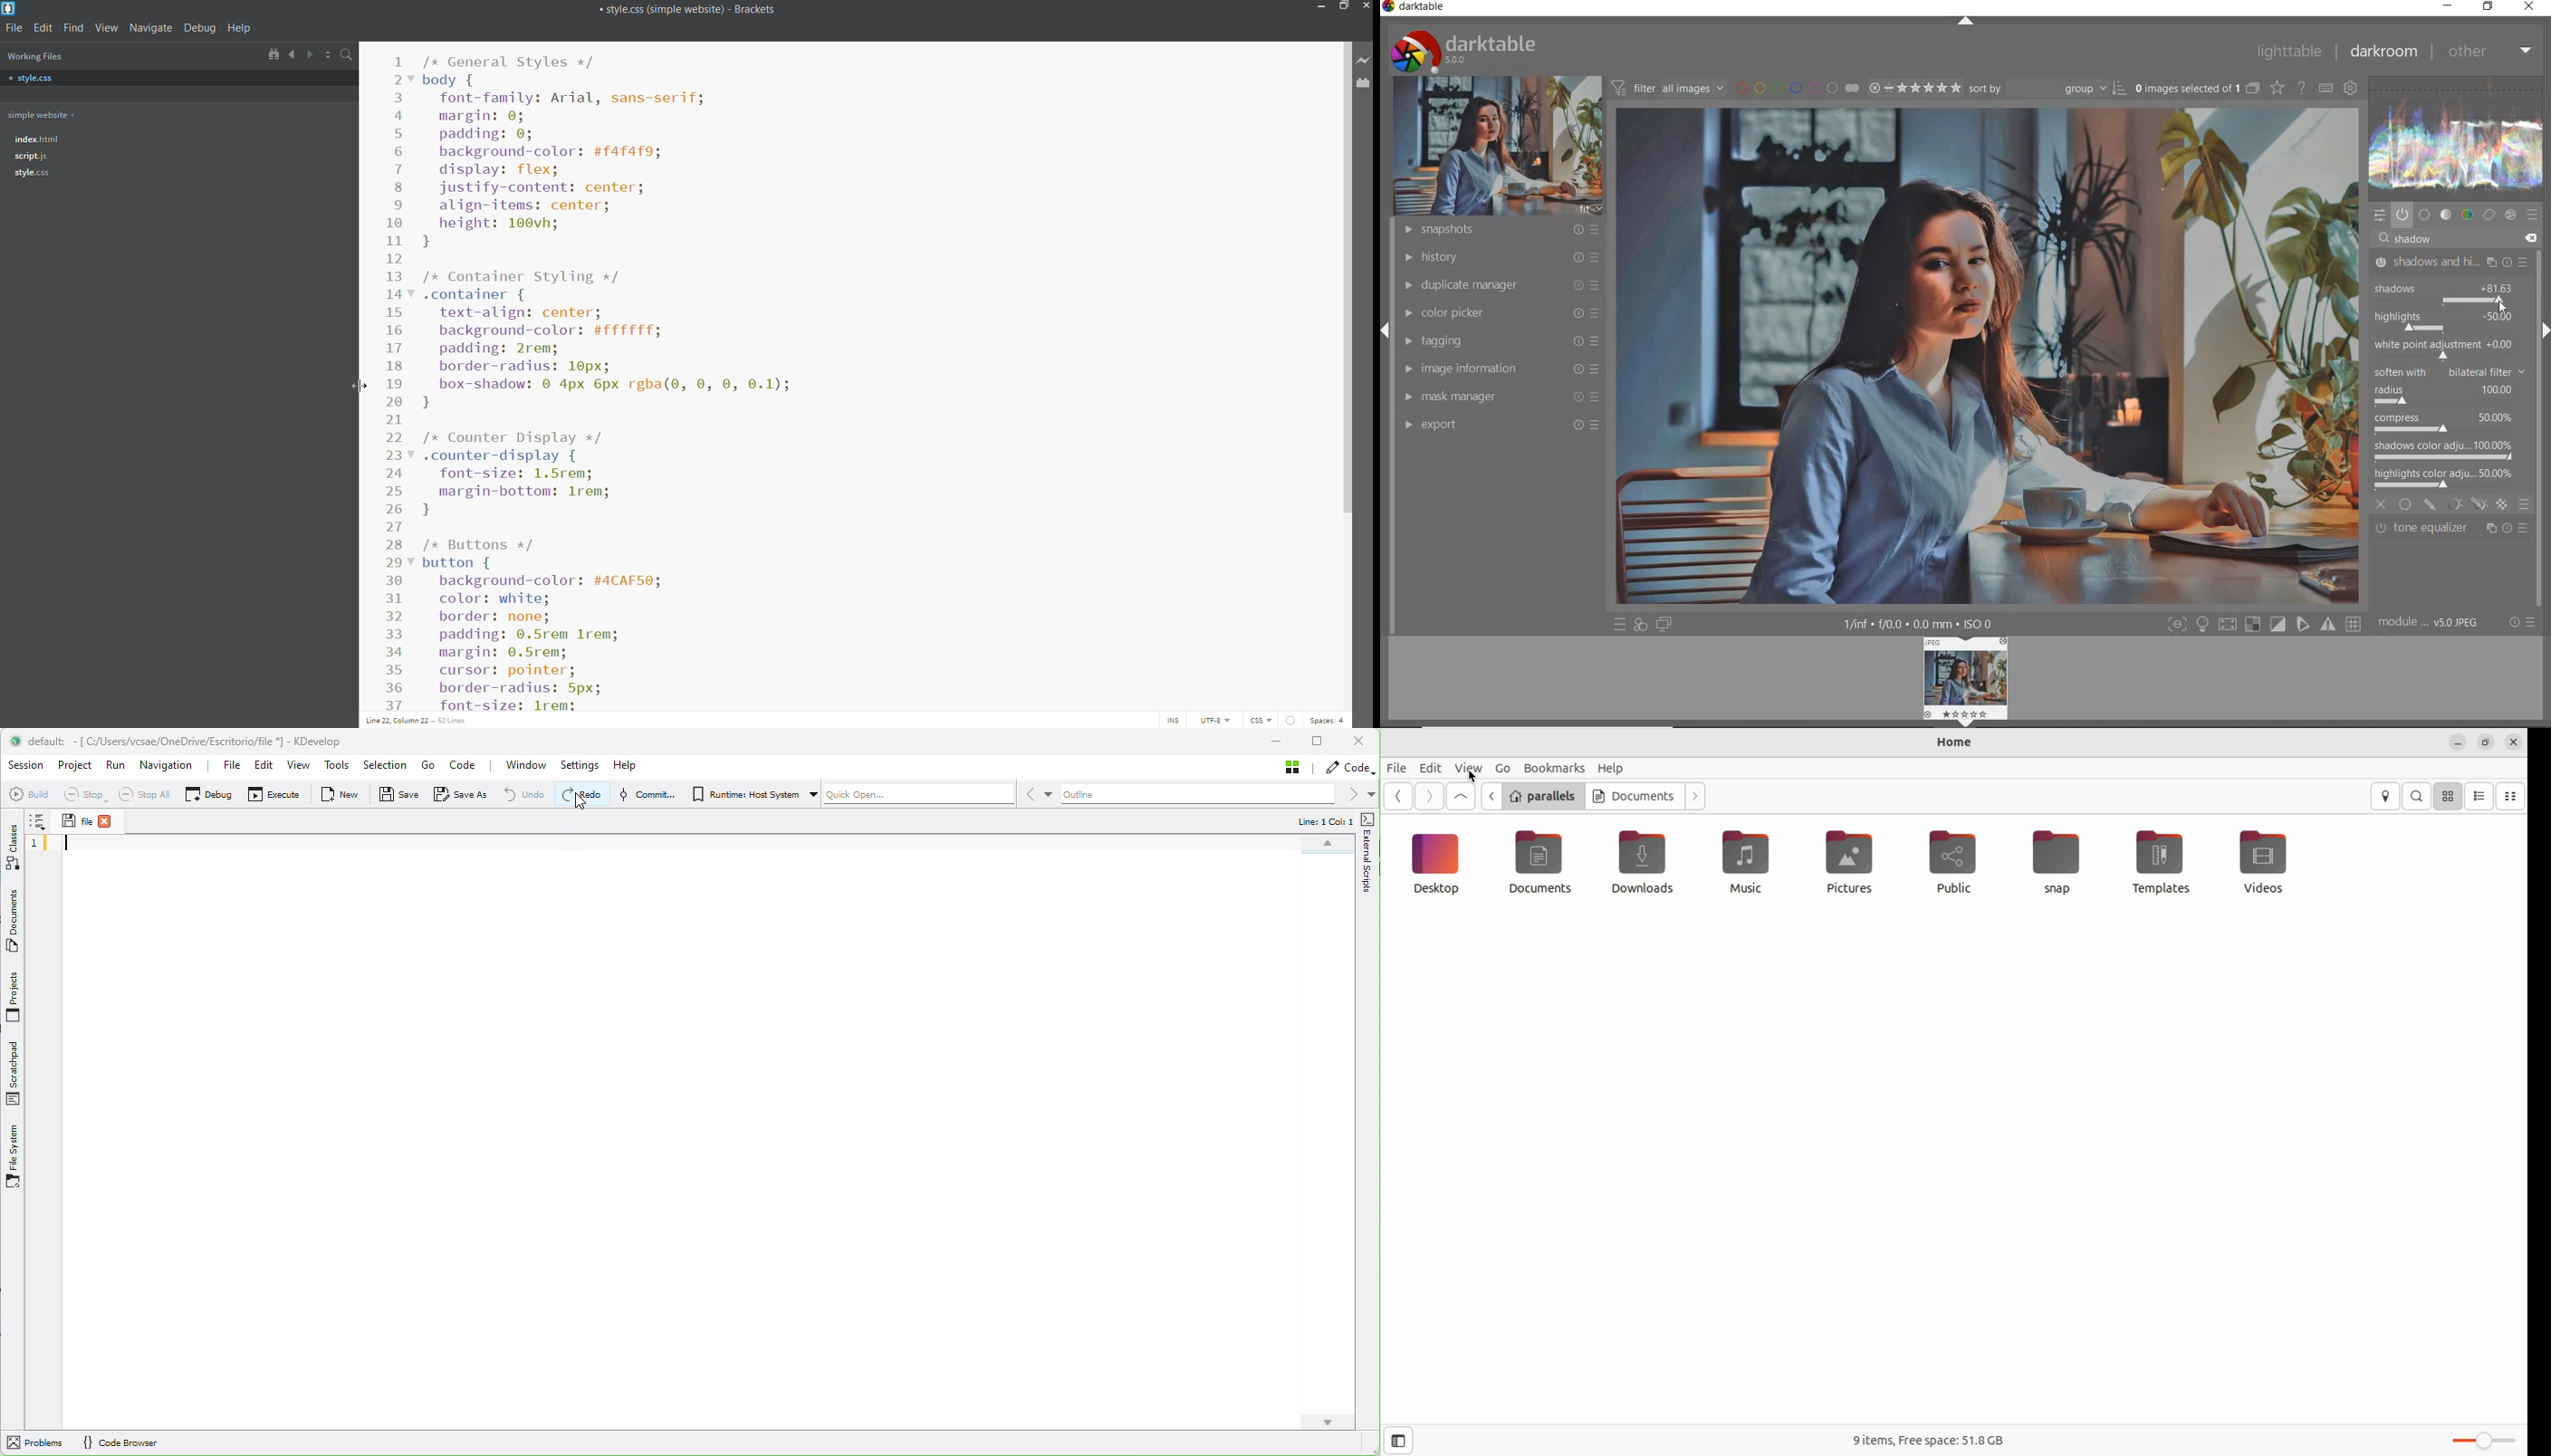 The image size is (2576, 1456). I want to click on restore, so click(2490, 7).